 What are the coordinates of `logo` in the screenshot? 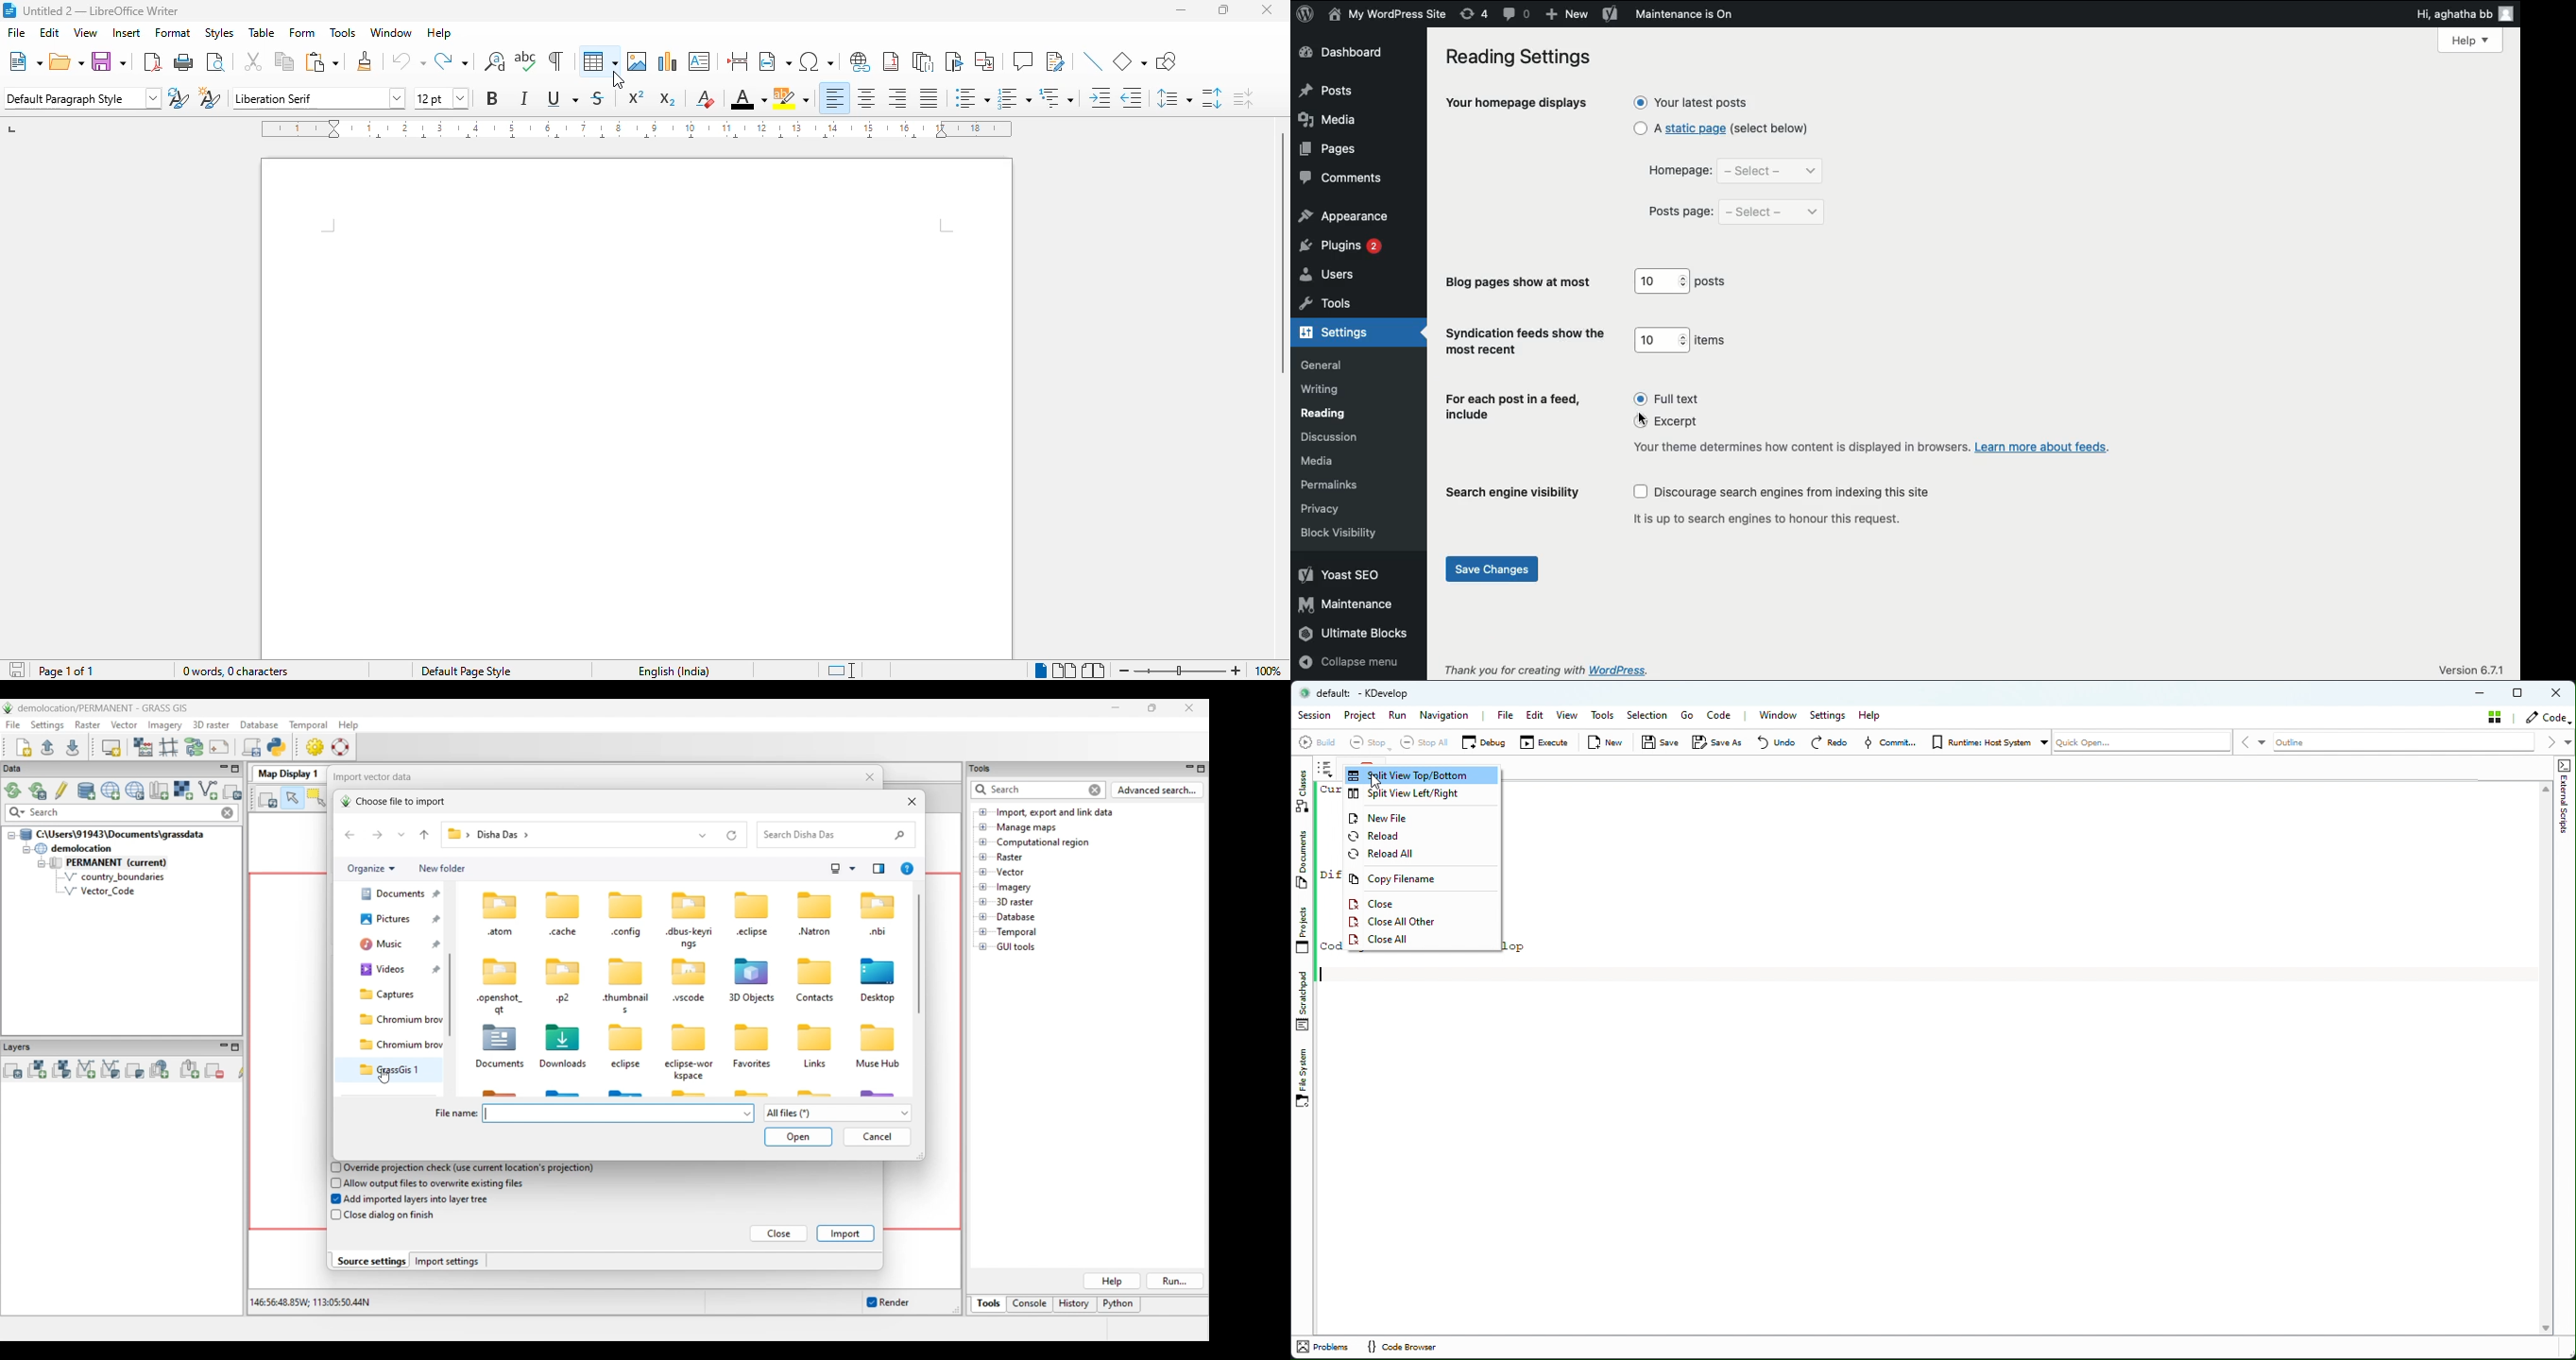 It's located at (9, 10).